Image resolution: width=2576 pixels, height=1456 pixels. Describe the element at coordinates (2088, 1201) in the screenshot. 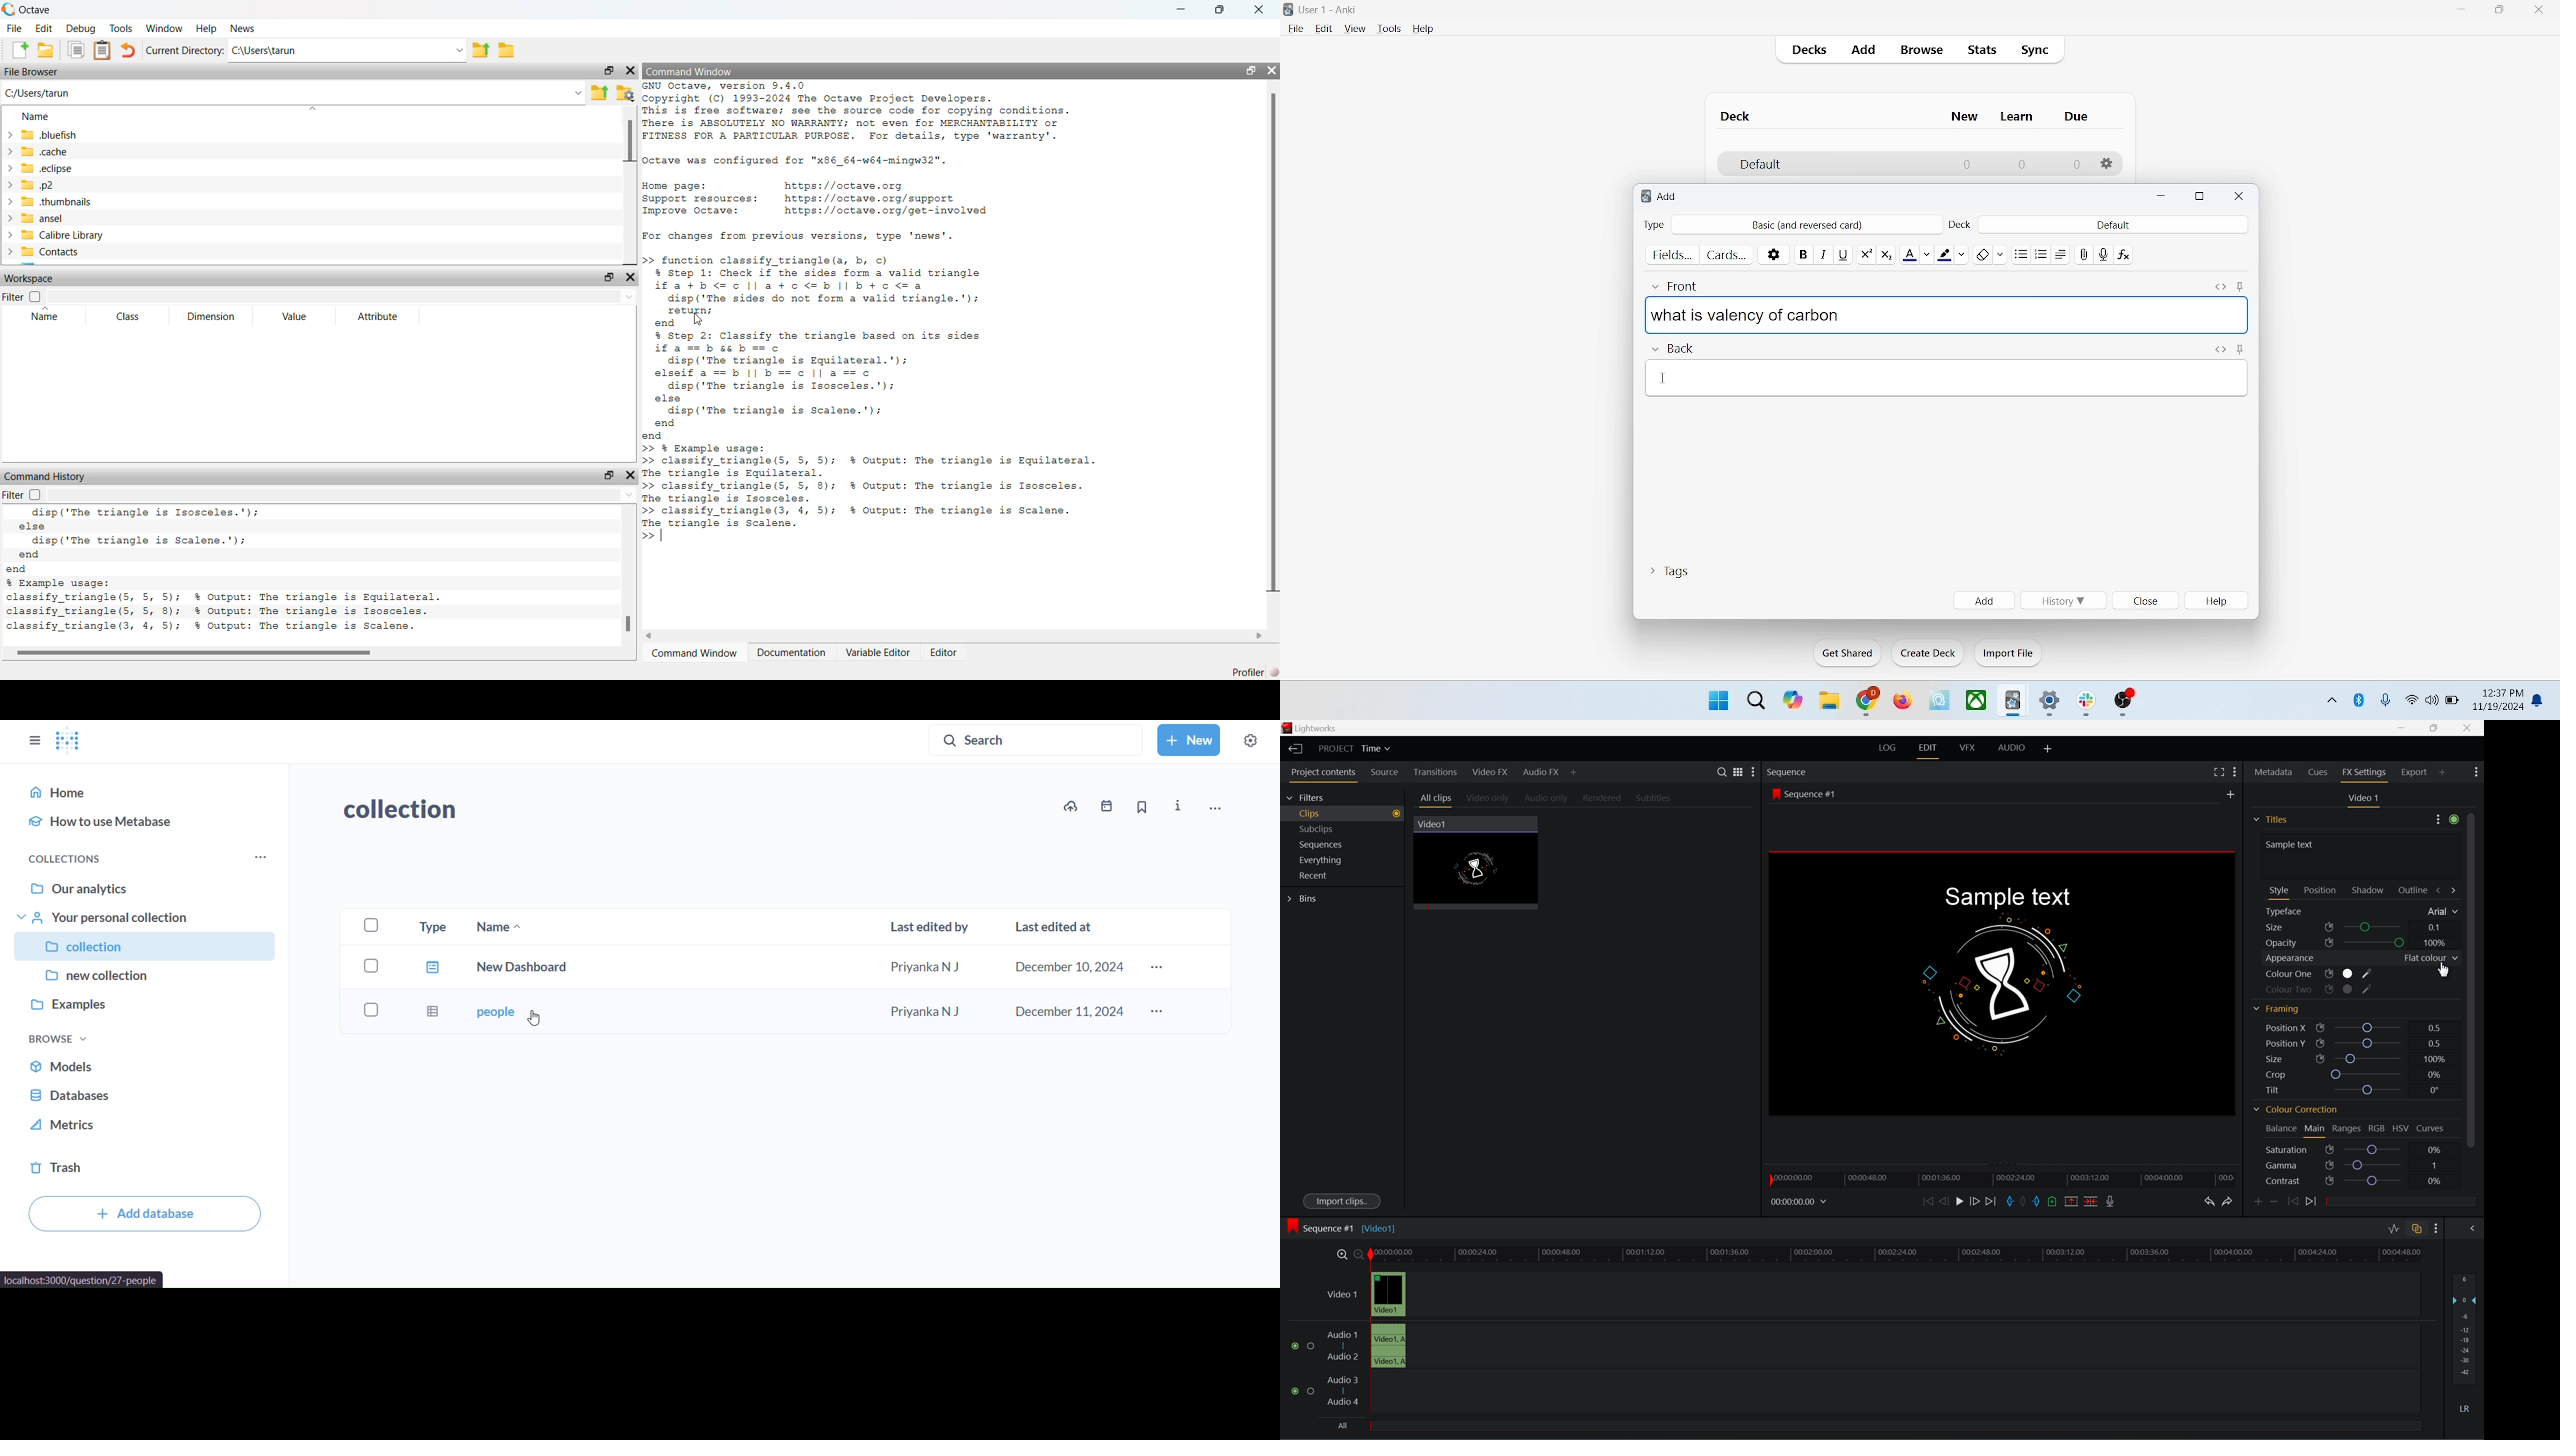

I see `delete/cut` at that location.